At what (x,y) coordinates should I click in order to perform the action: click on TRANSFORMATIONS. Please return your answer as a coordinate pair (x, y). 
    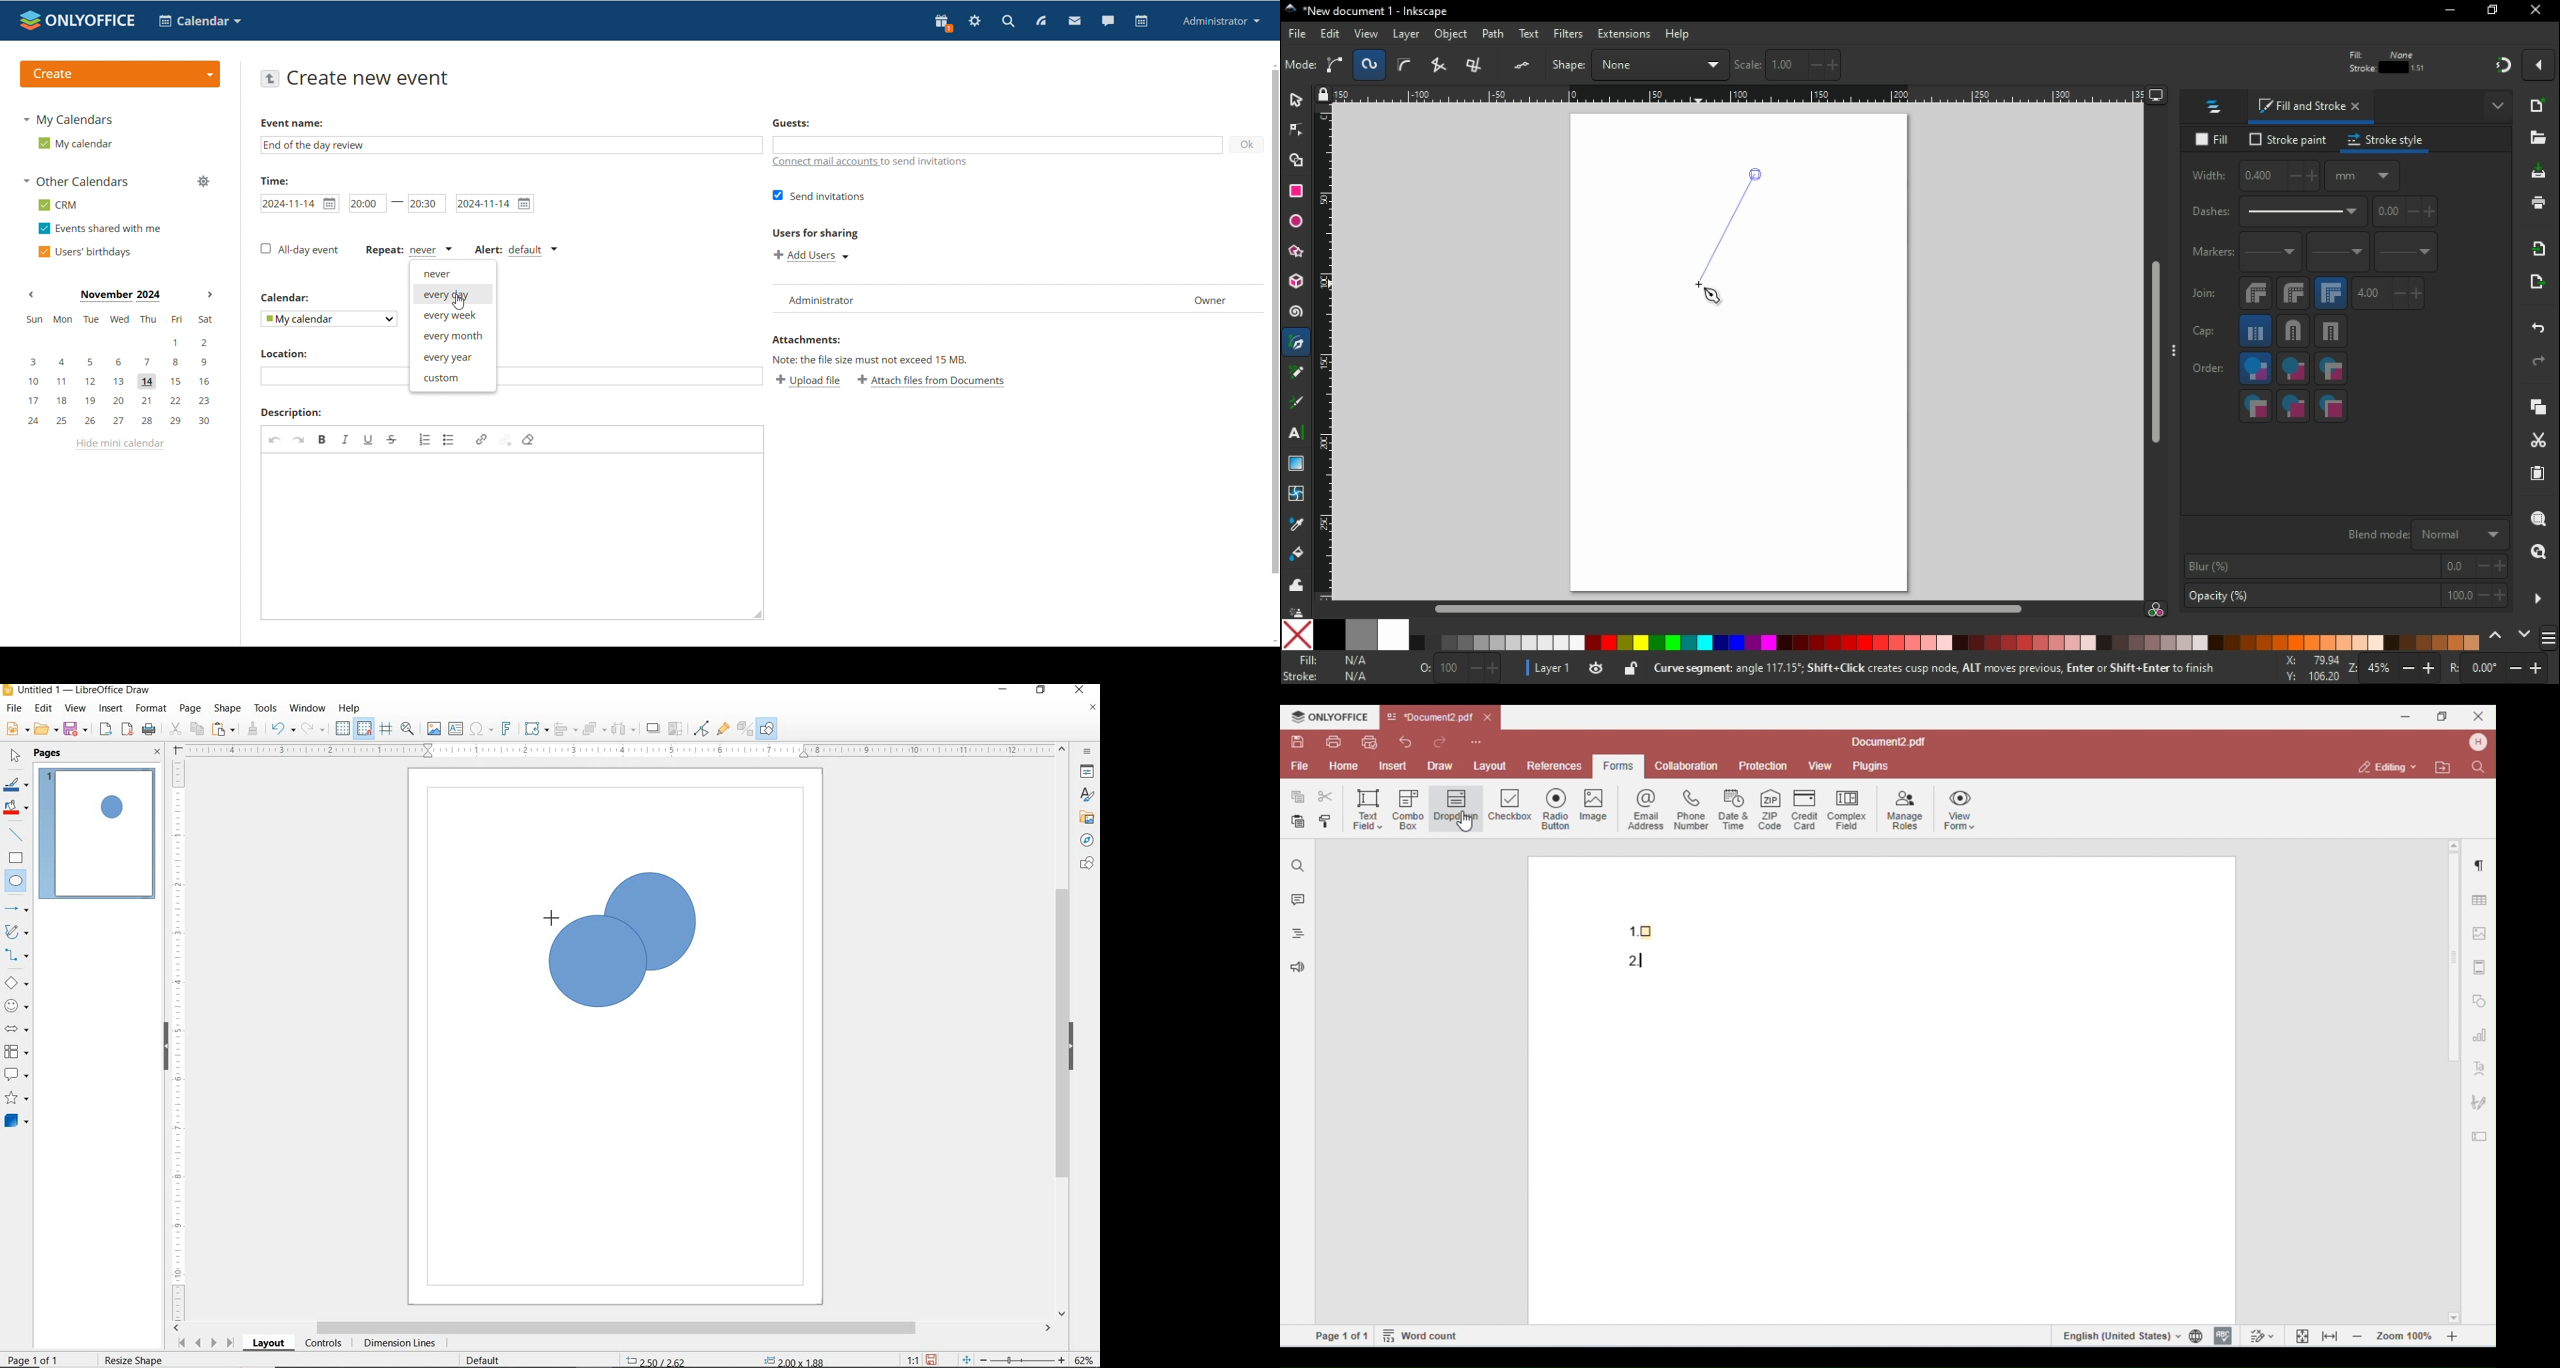
    Looking at the image, I should click on (535, 729).